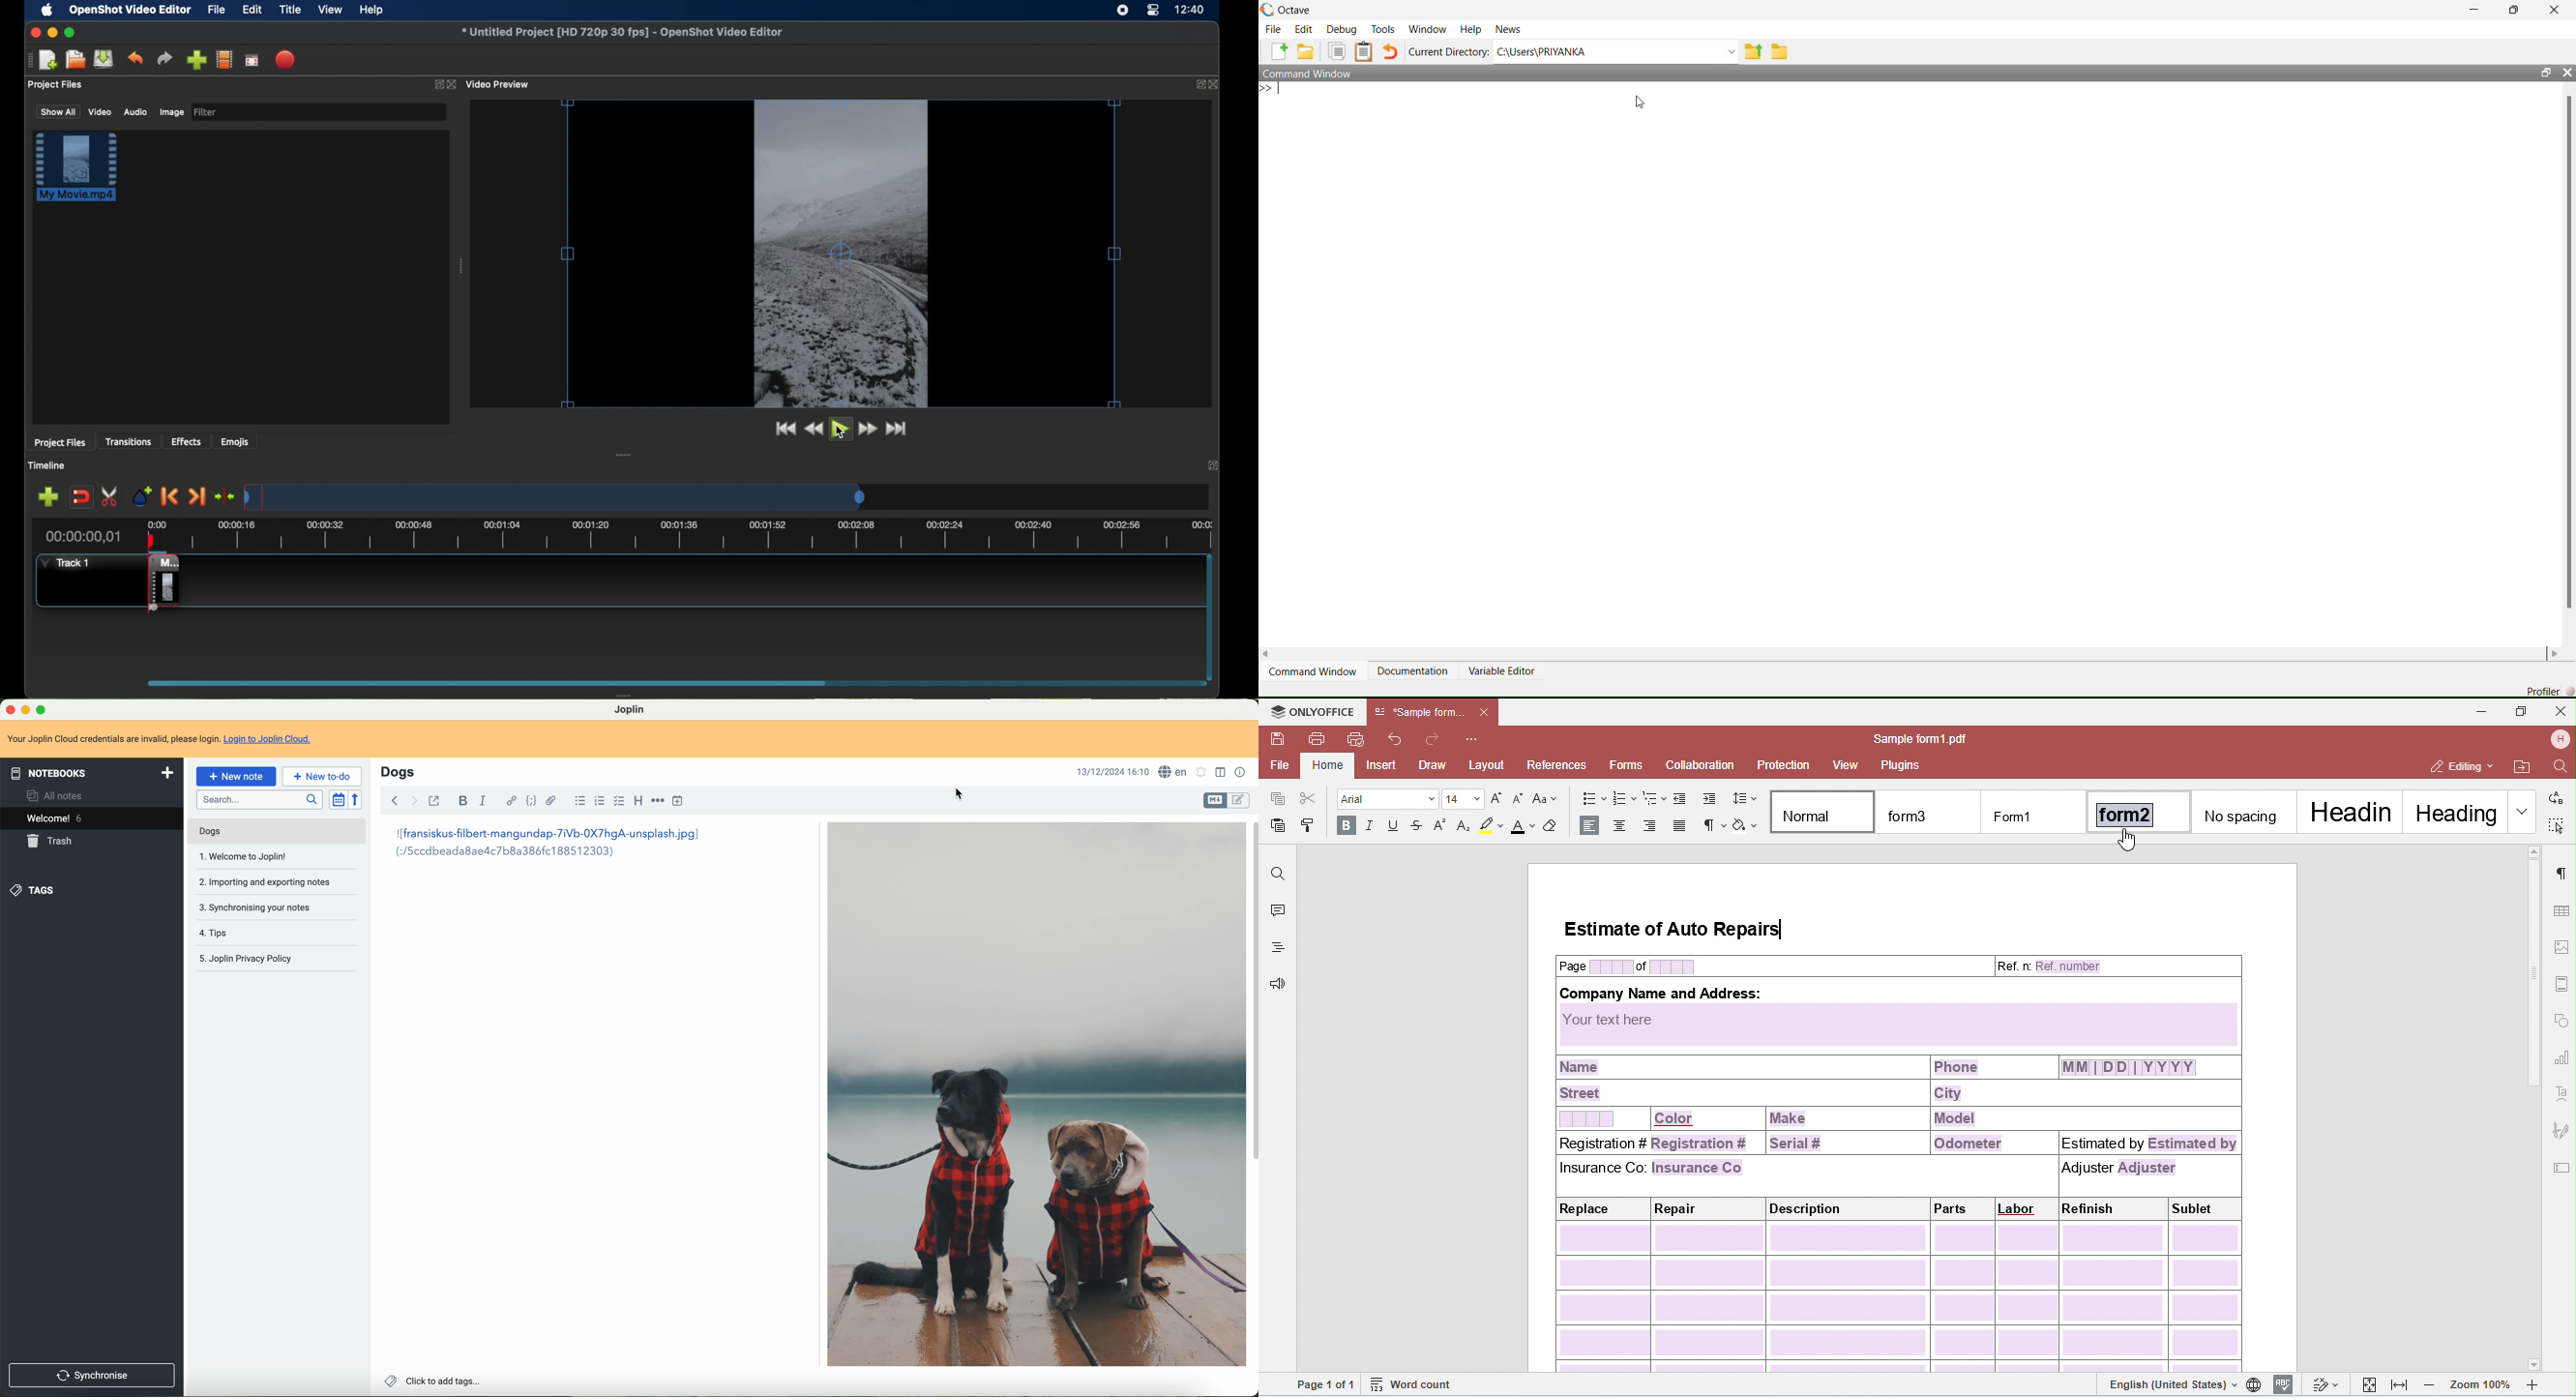 The image size is (2576, 1400). What do you see at coordinates (56, 796) in the screenshot?
I see `all notes` at bounding box center [56, 796].